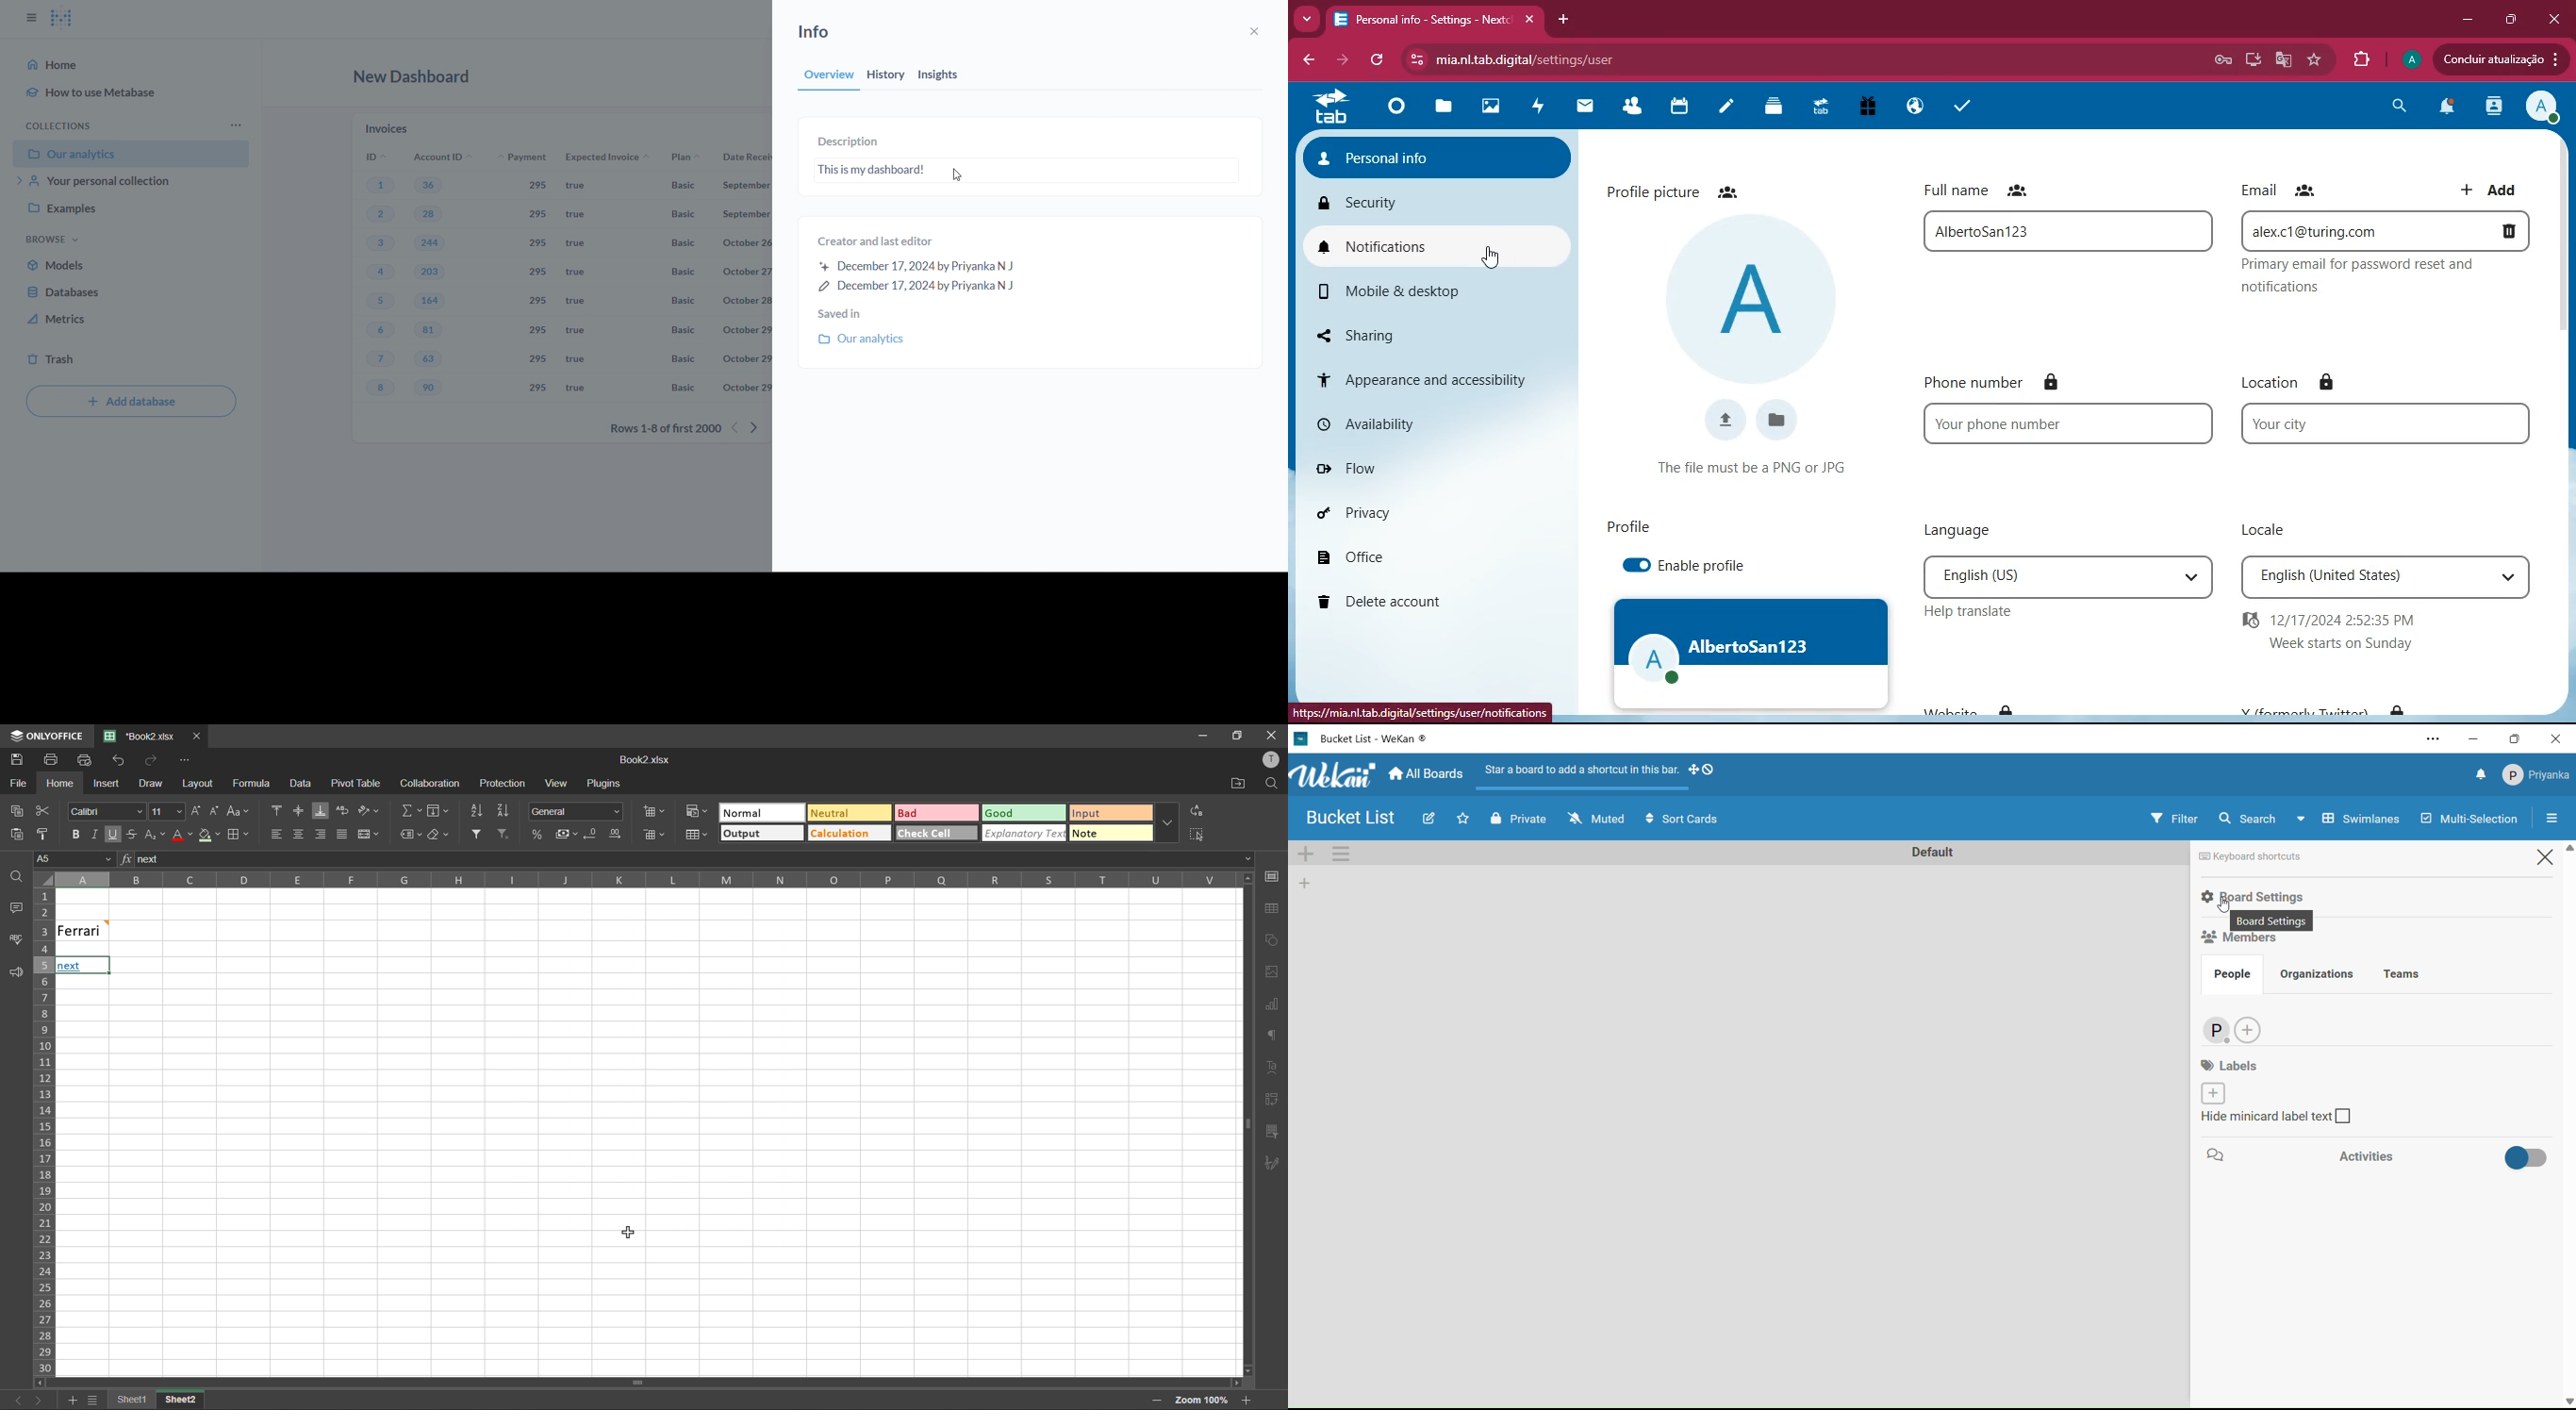 The width and height of the screenshot is (2576, 1428). Describe the element at coordinates (1679, 106) in the screenshot. I see `calendar` at that location.